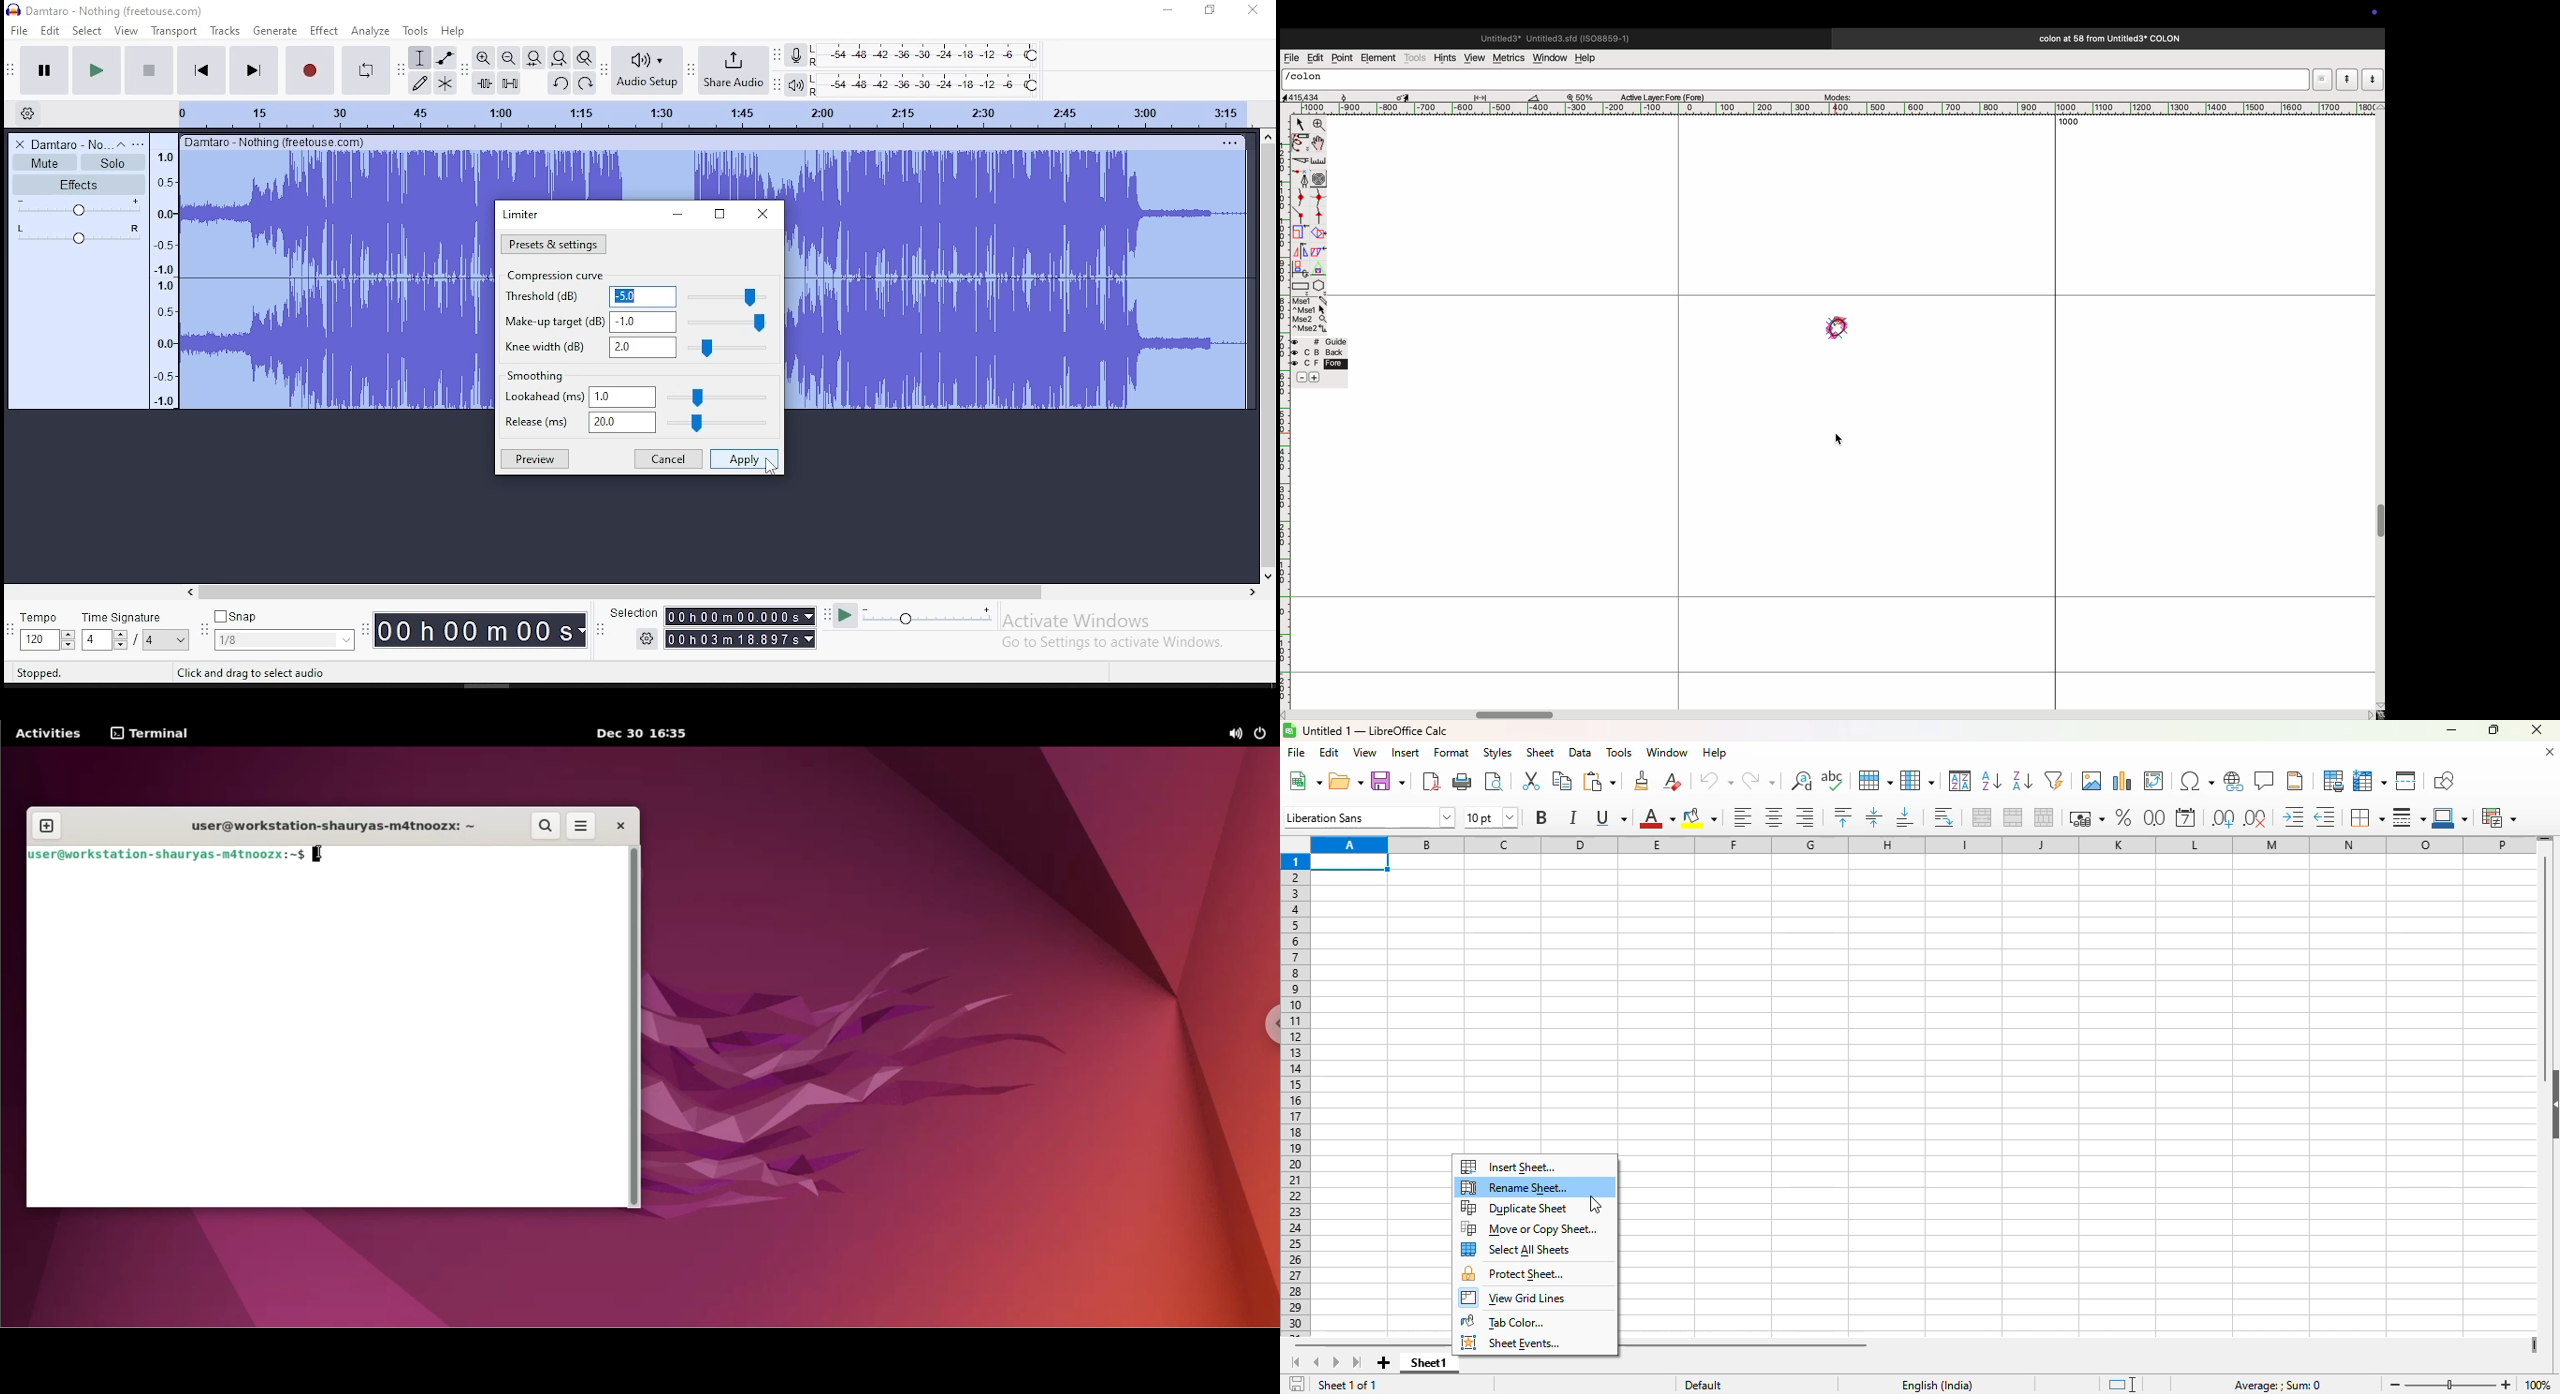 This screenshot has width=2576, height=1400. I want to click on point, so click(1344, 59).